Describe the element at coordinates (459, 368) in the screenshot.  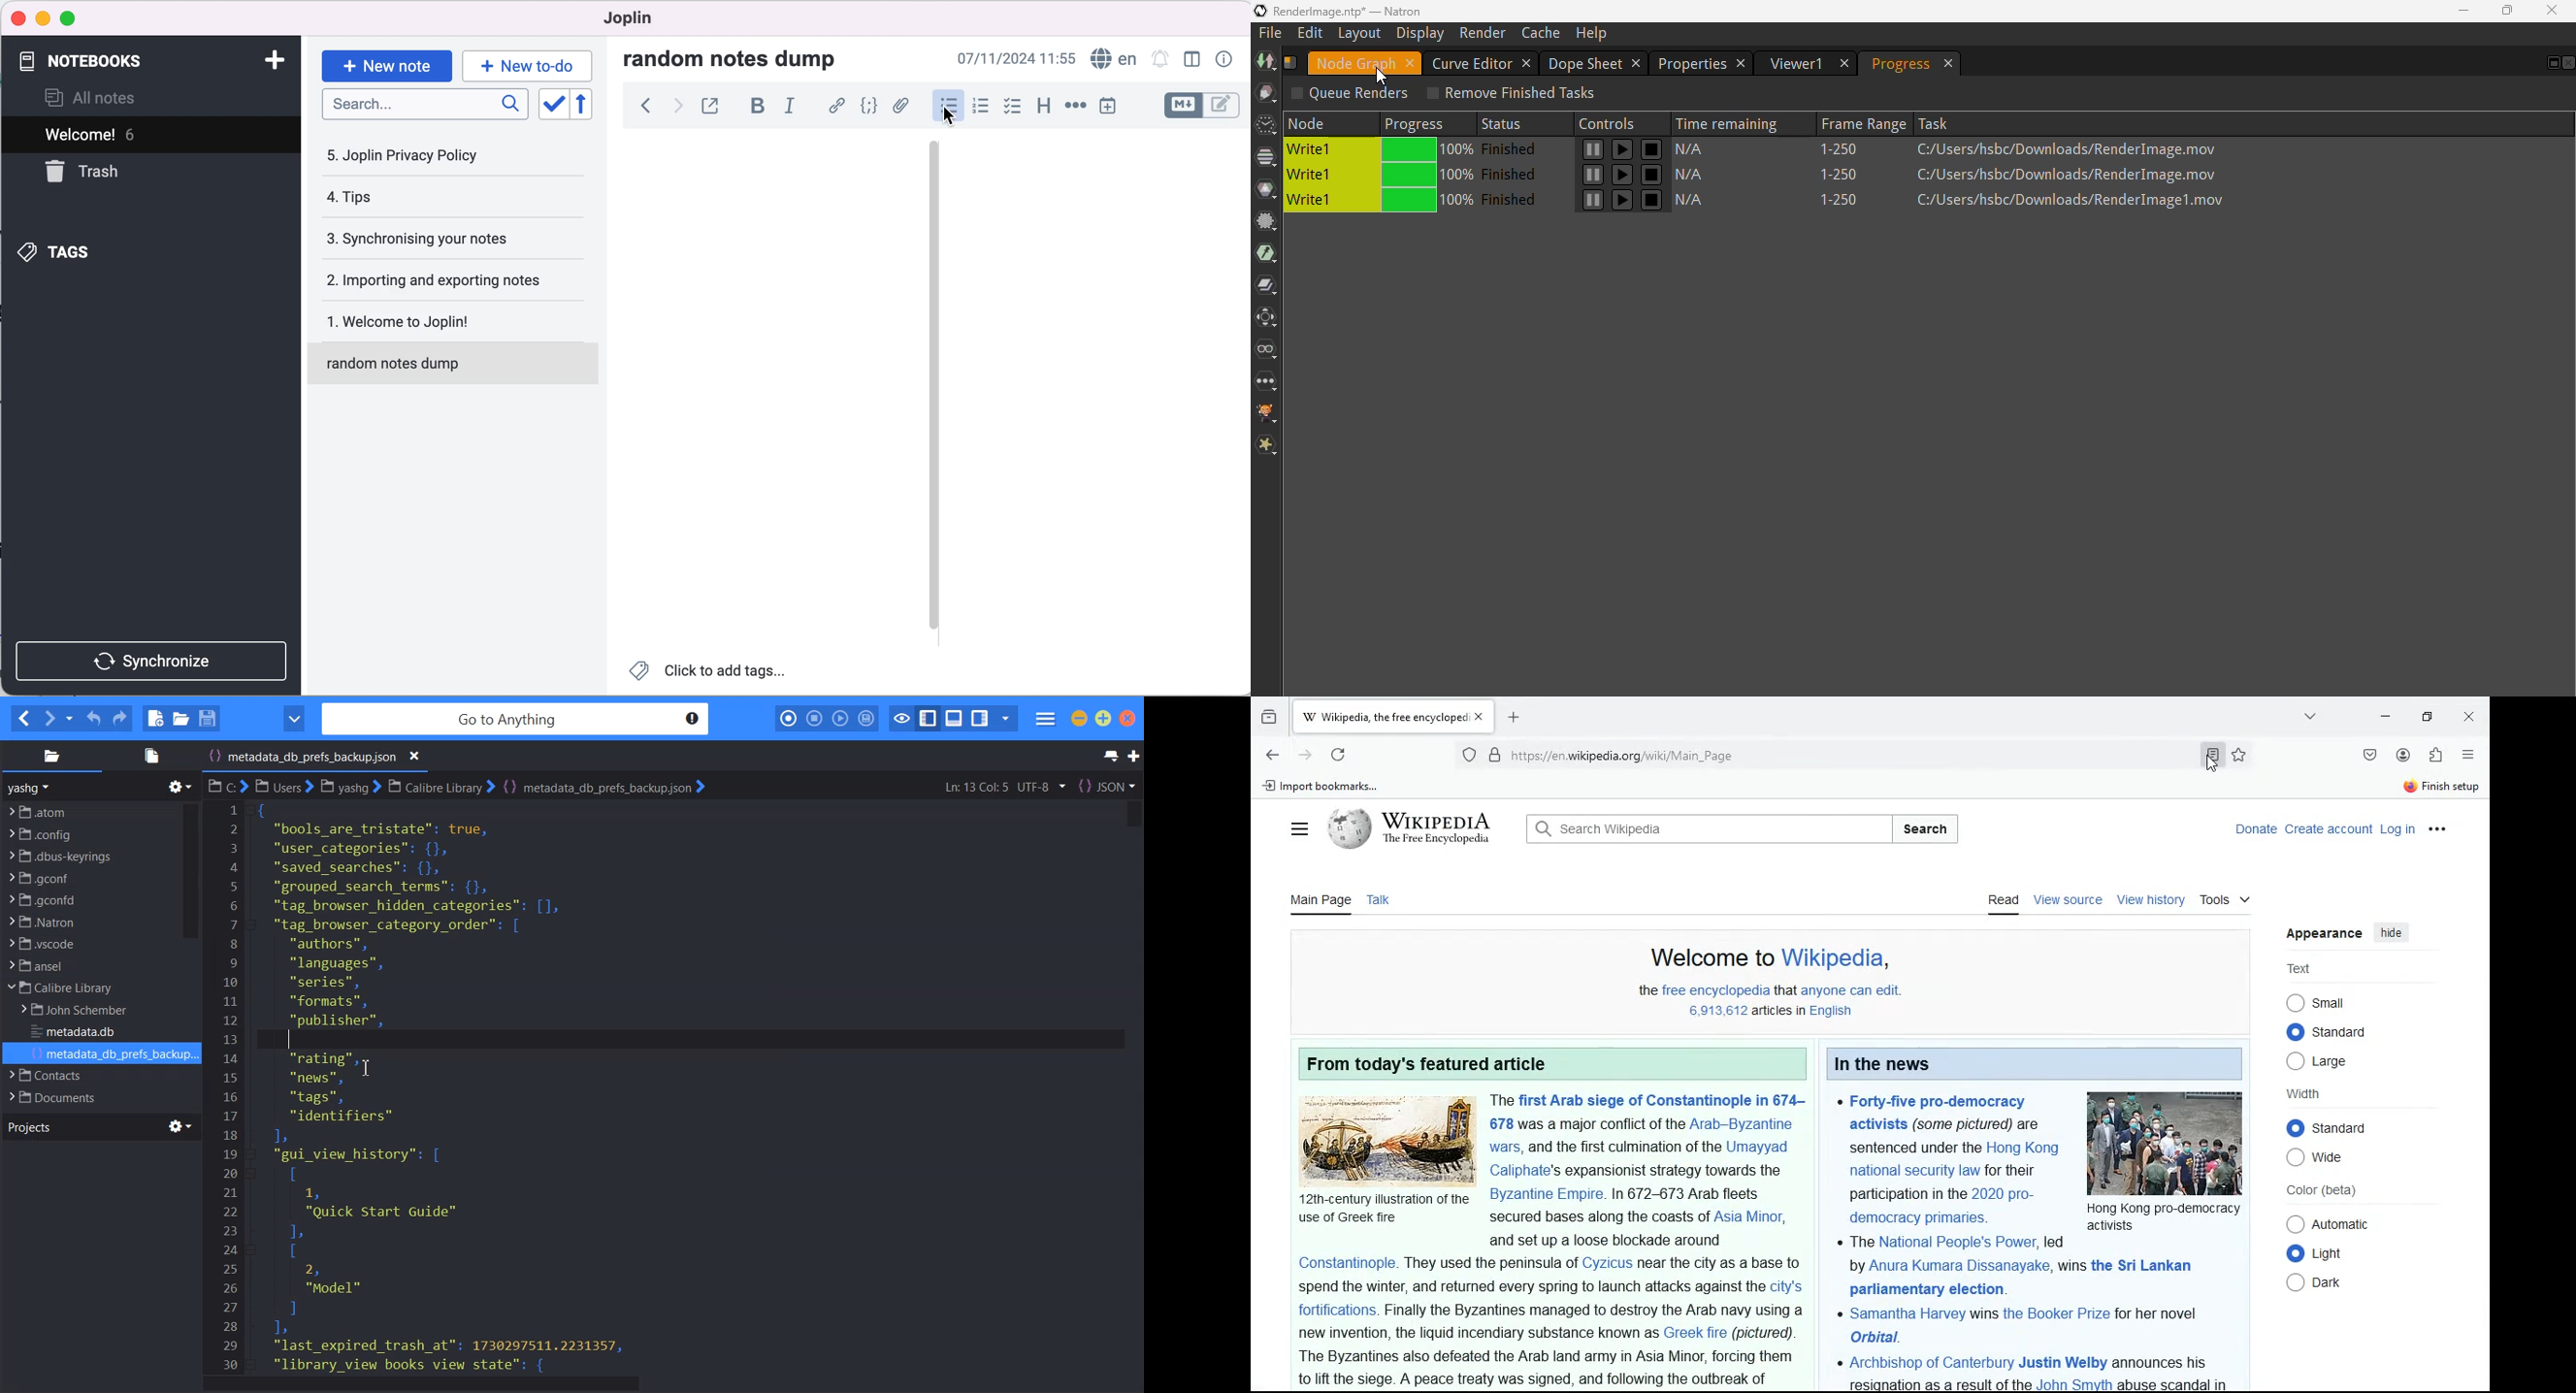
I see `random notes dump` at that location.